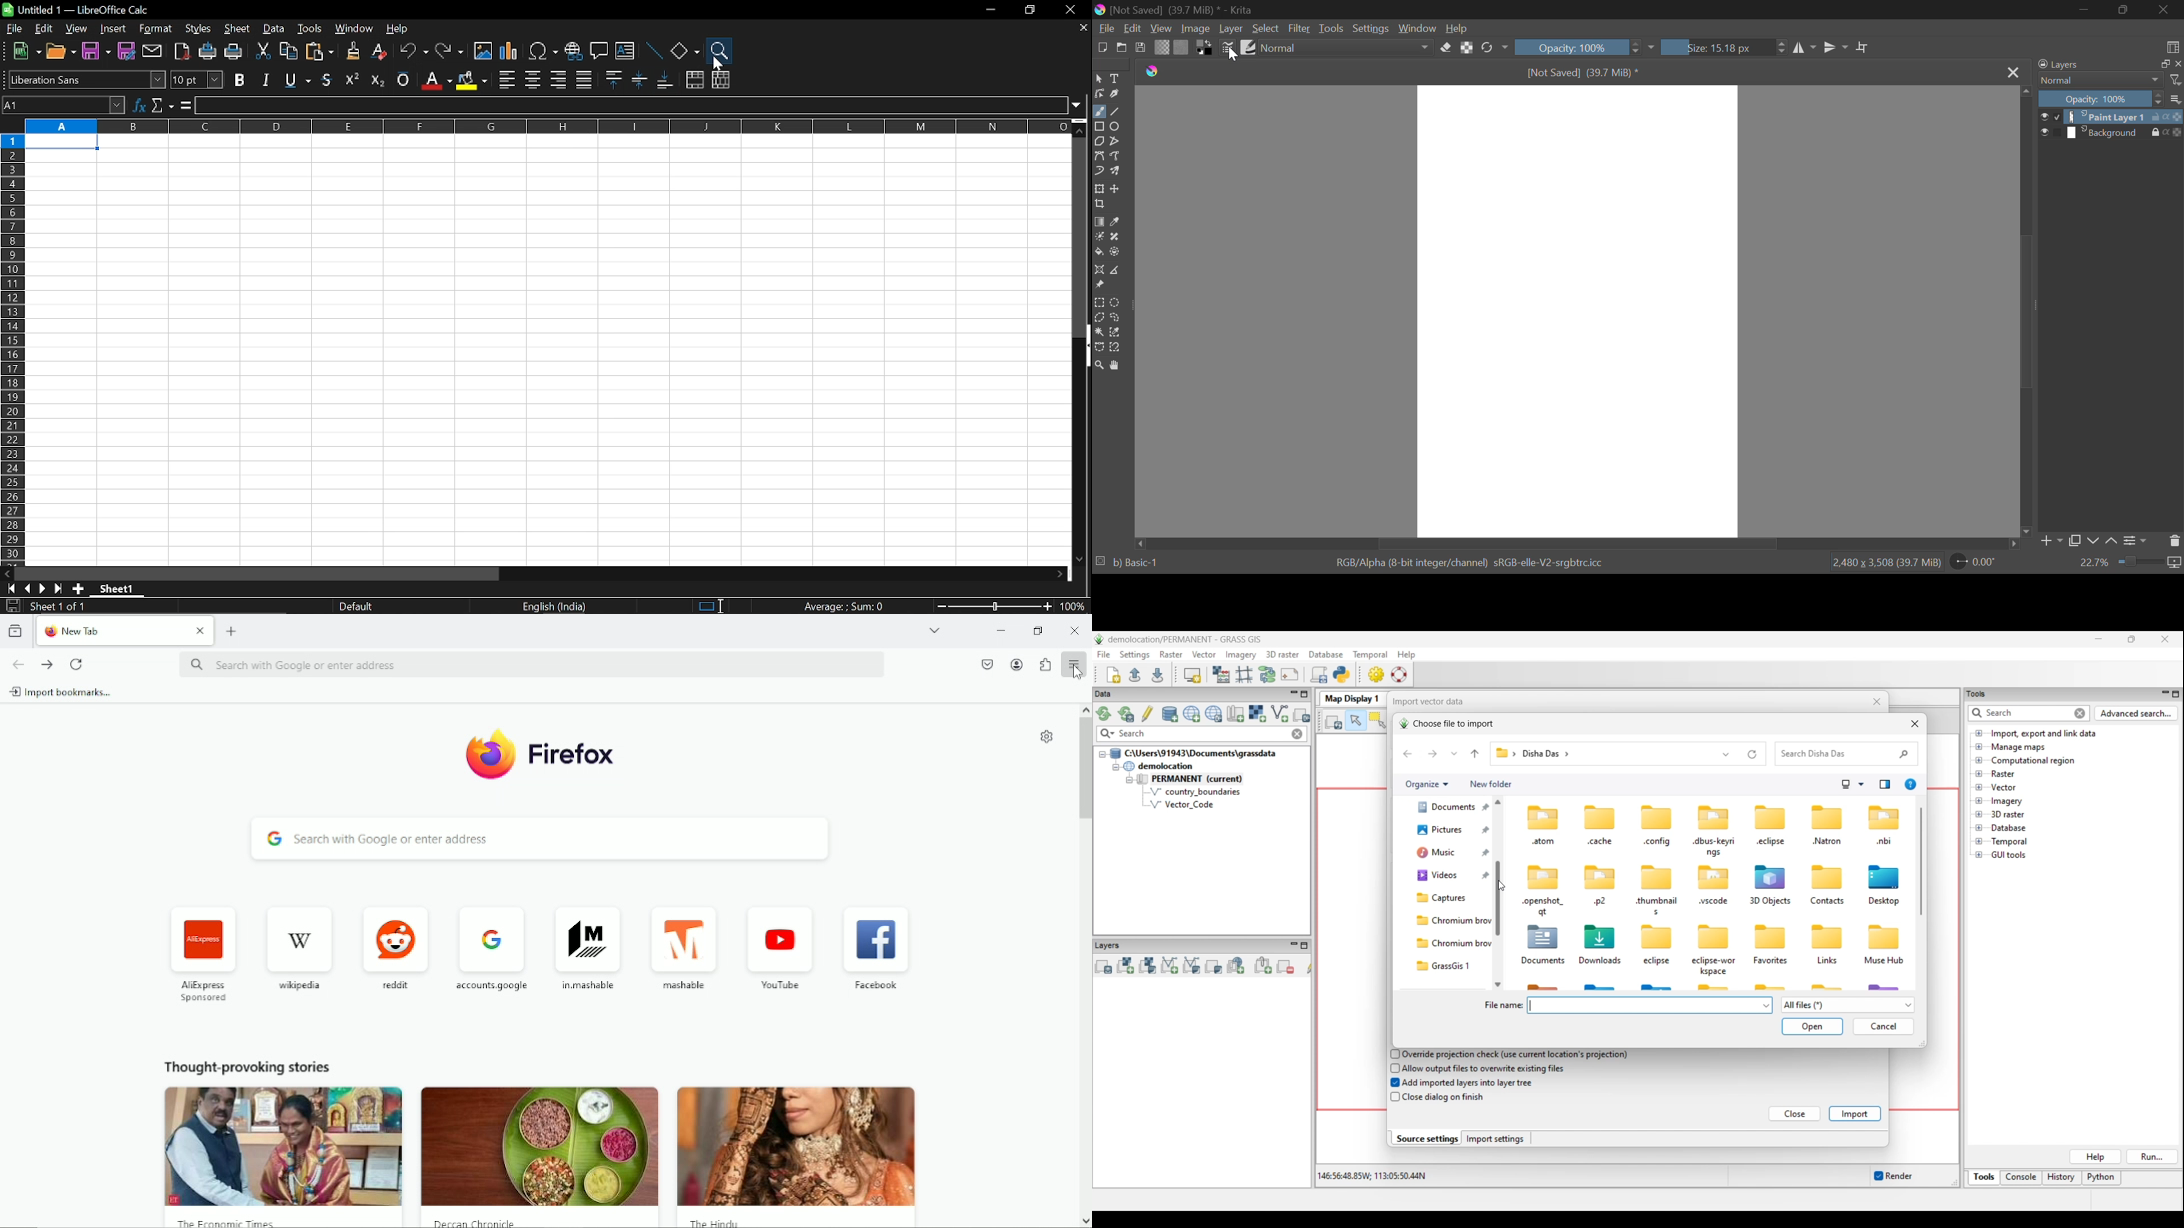 Image resolution: width=2184 pixels, height=1232 pixels. Describe the element at coordinates (1972, 563) in the screenshot. I see `Page Rotation` at that location.